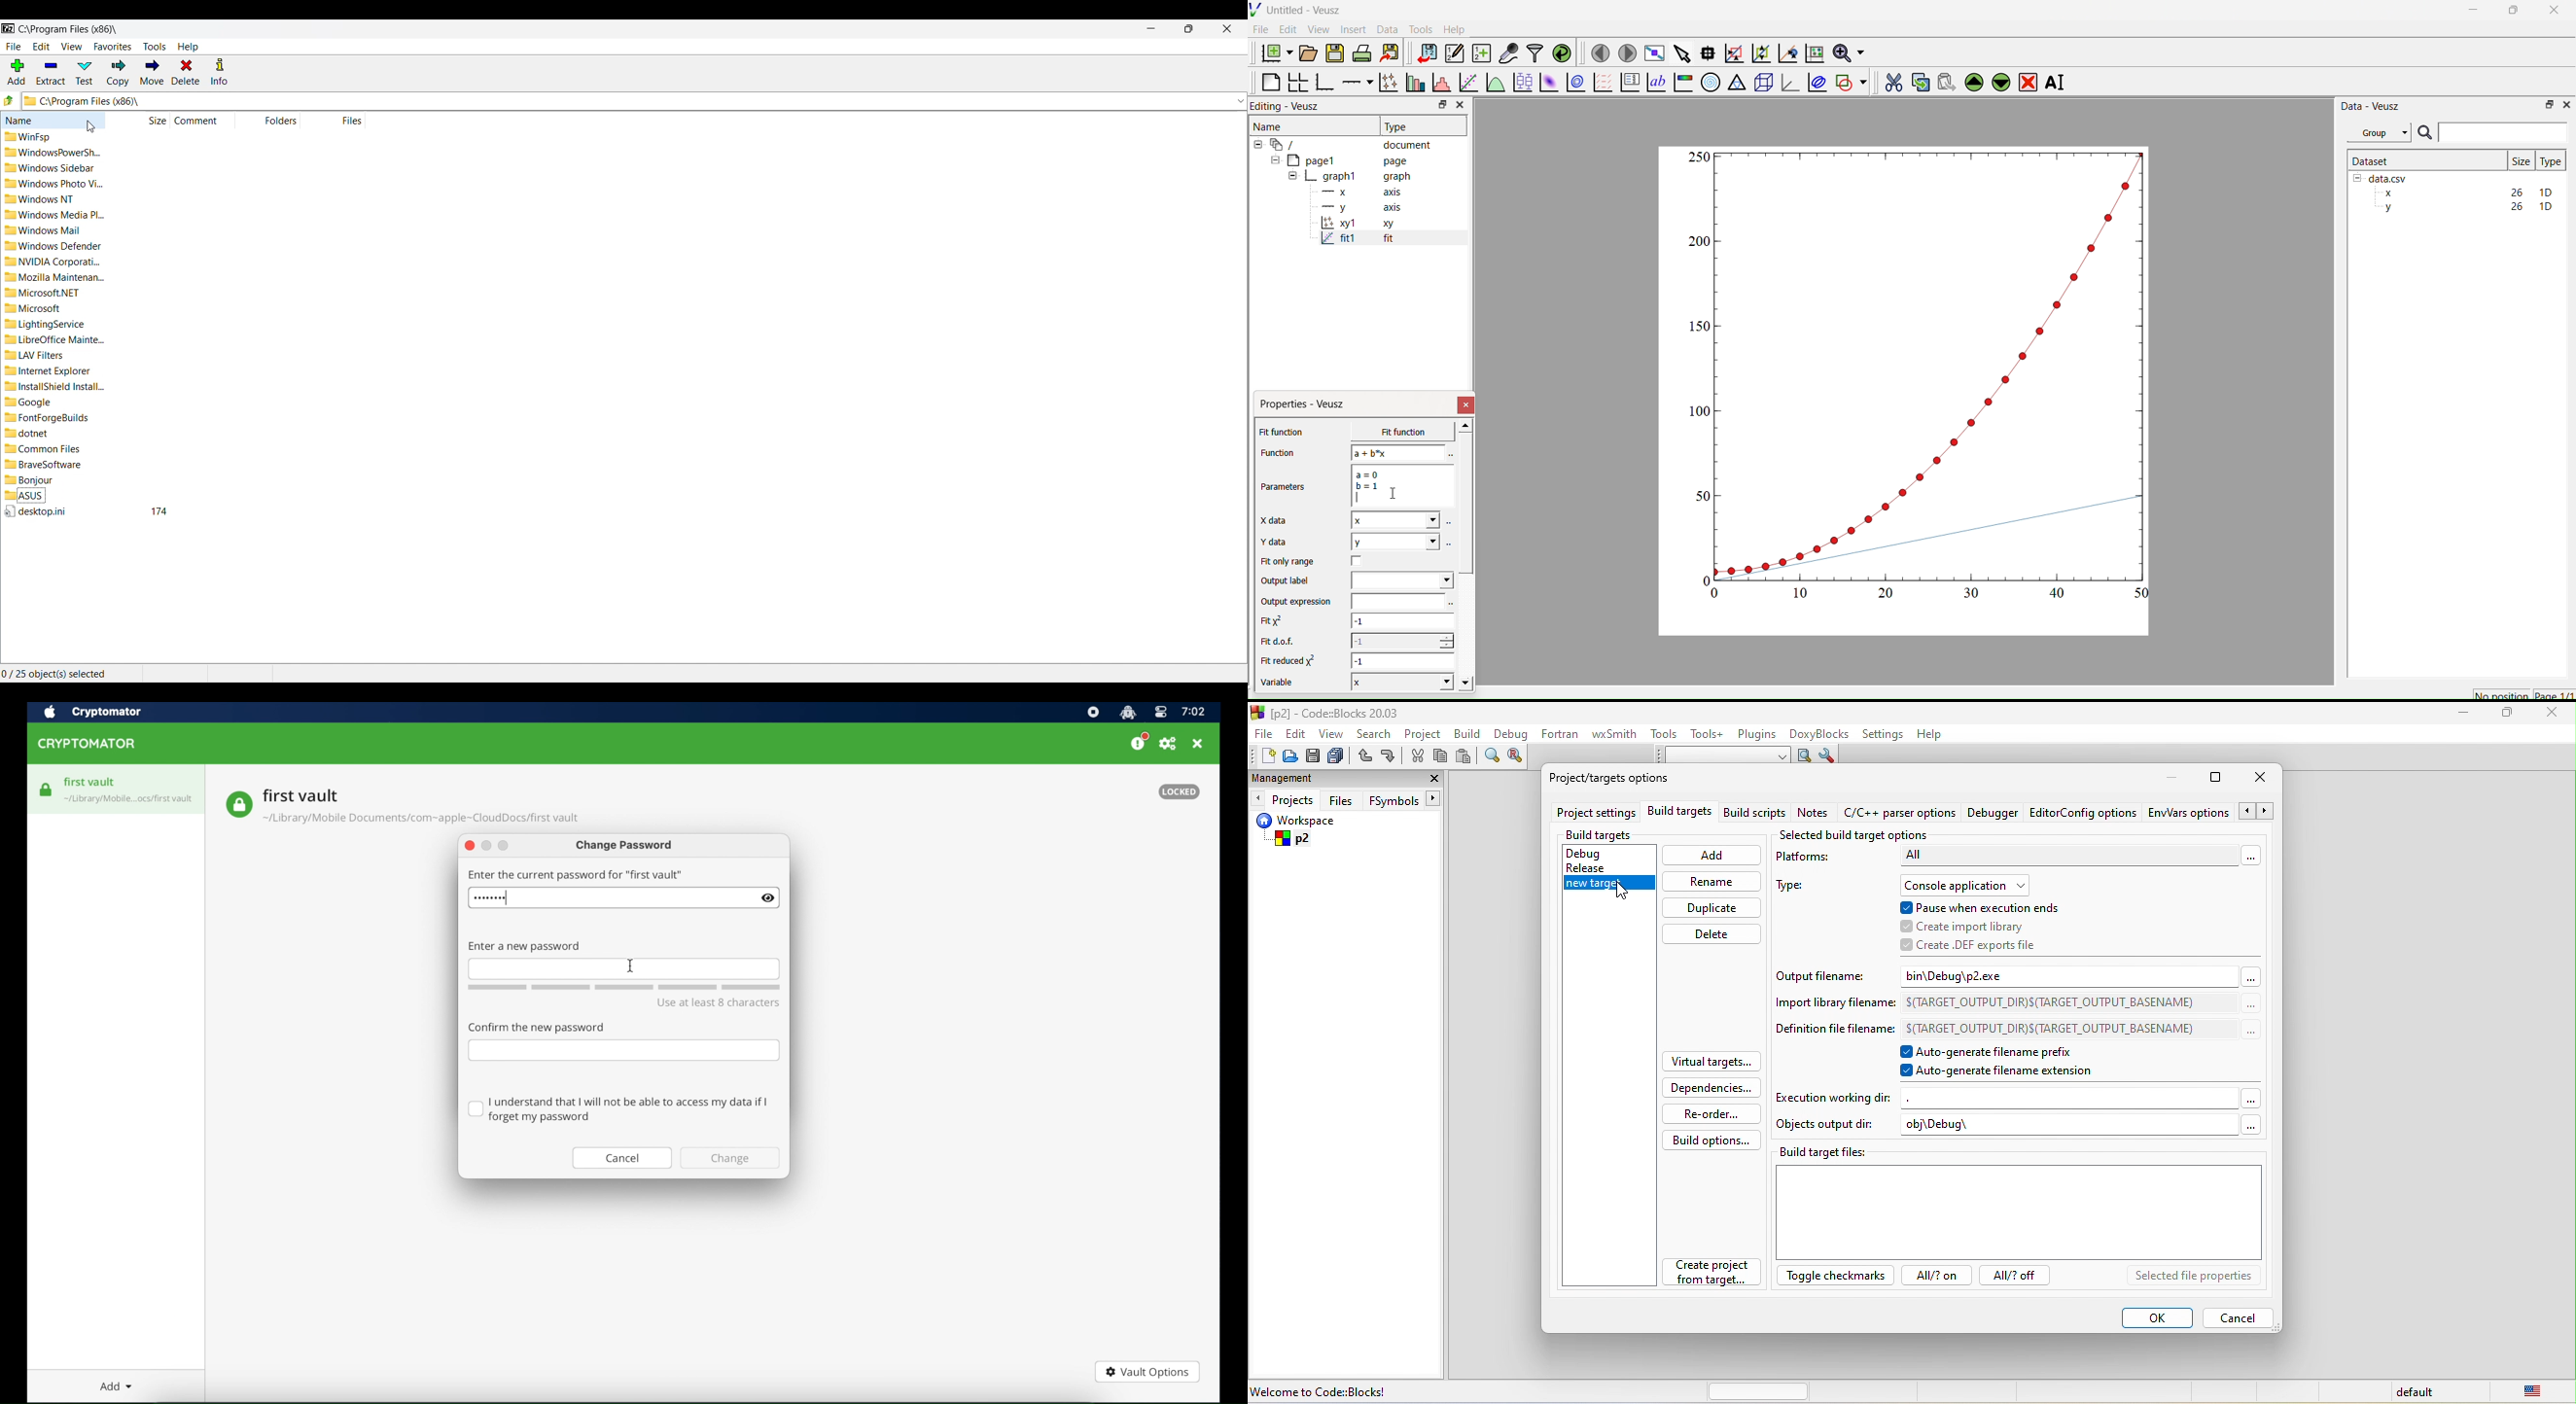 Image resolution: width=2576 pixels, height=1428 pixels. Describe the element at coordinates (38, 356) in the screenshot. I see `LAV Filters` at that location.